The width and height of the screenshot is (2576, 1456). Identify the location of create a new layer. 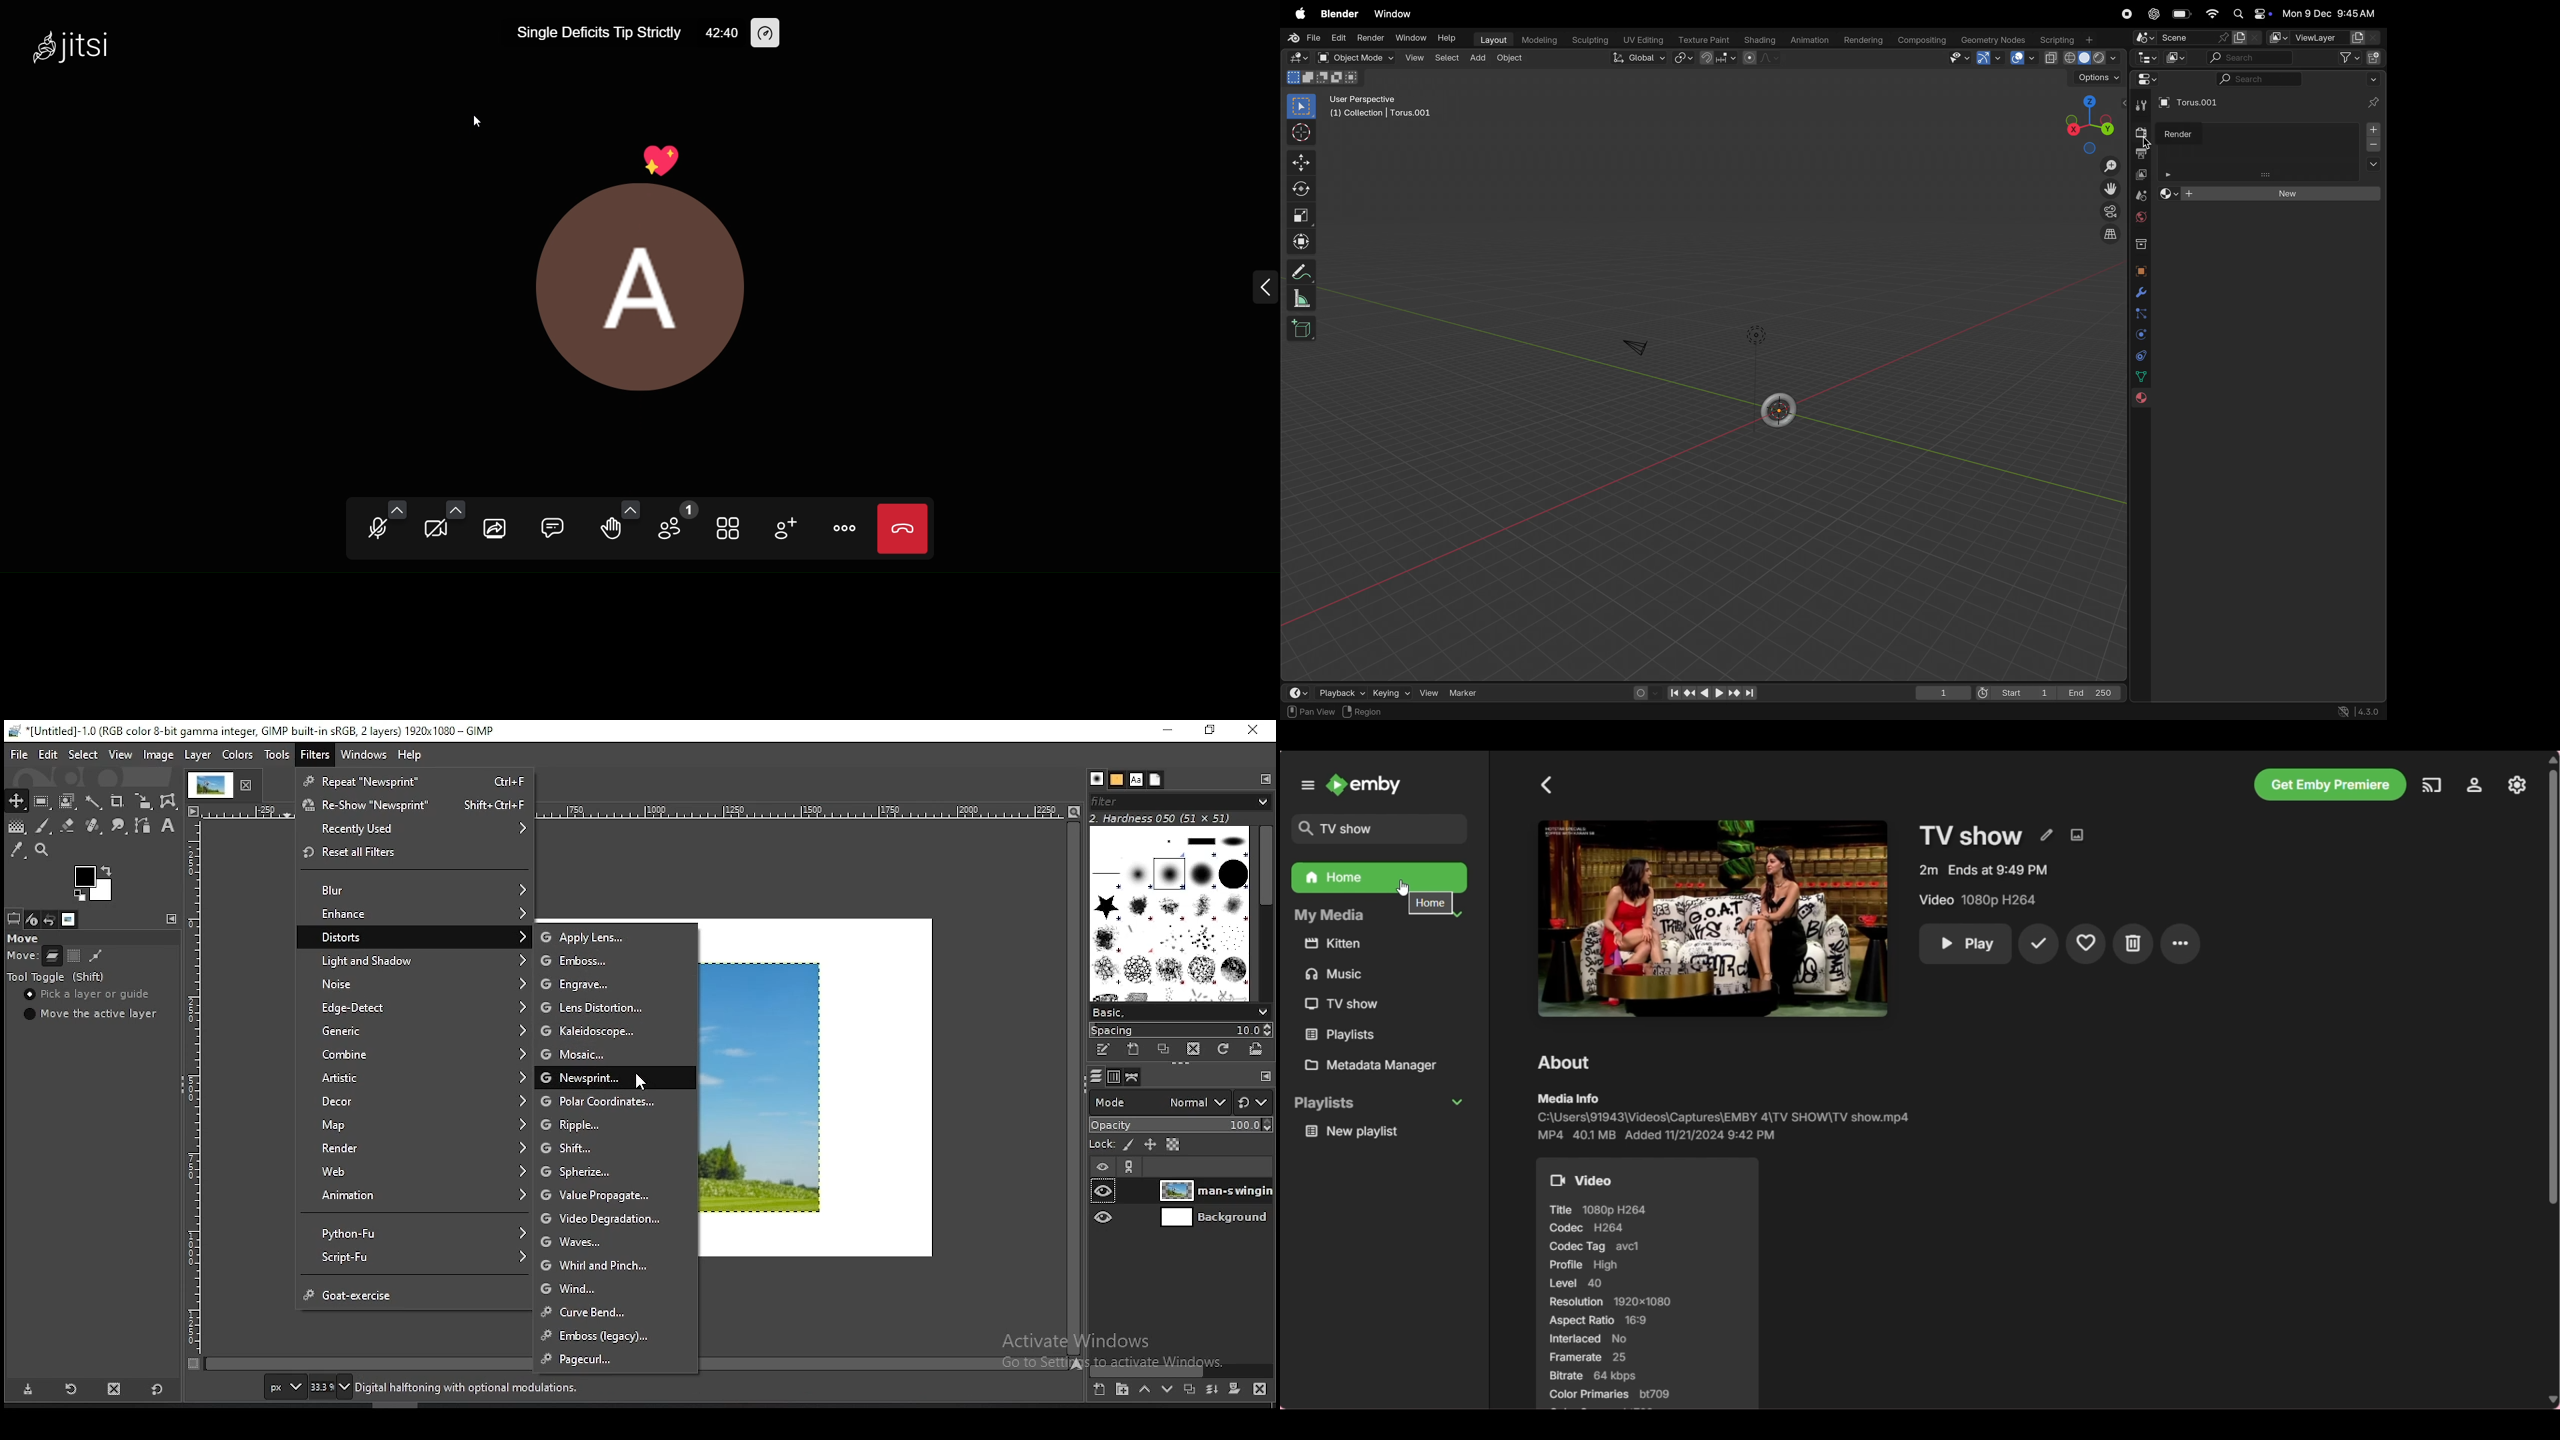
(1100, 1389).